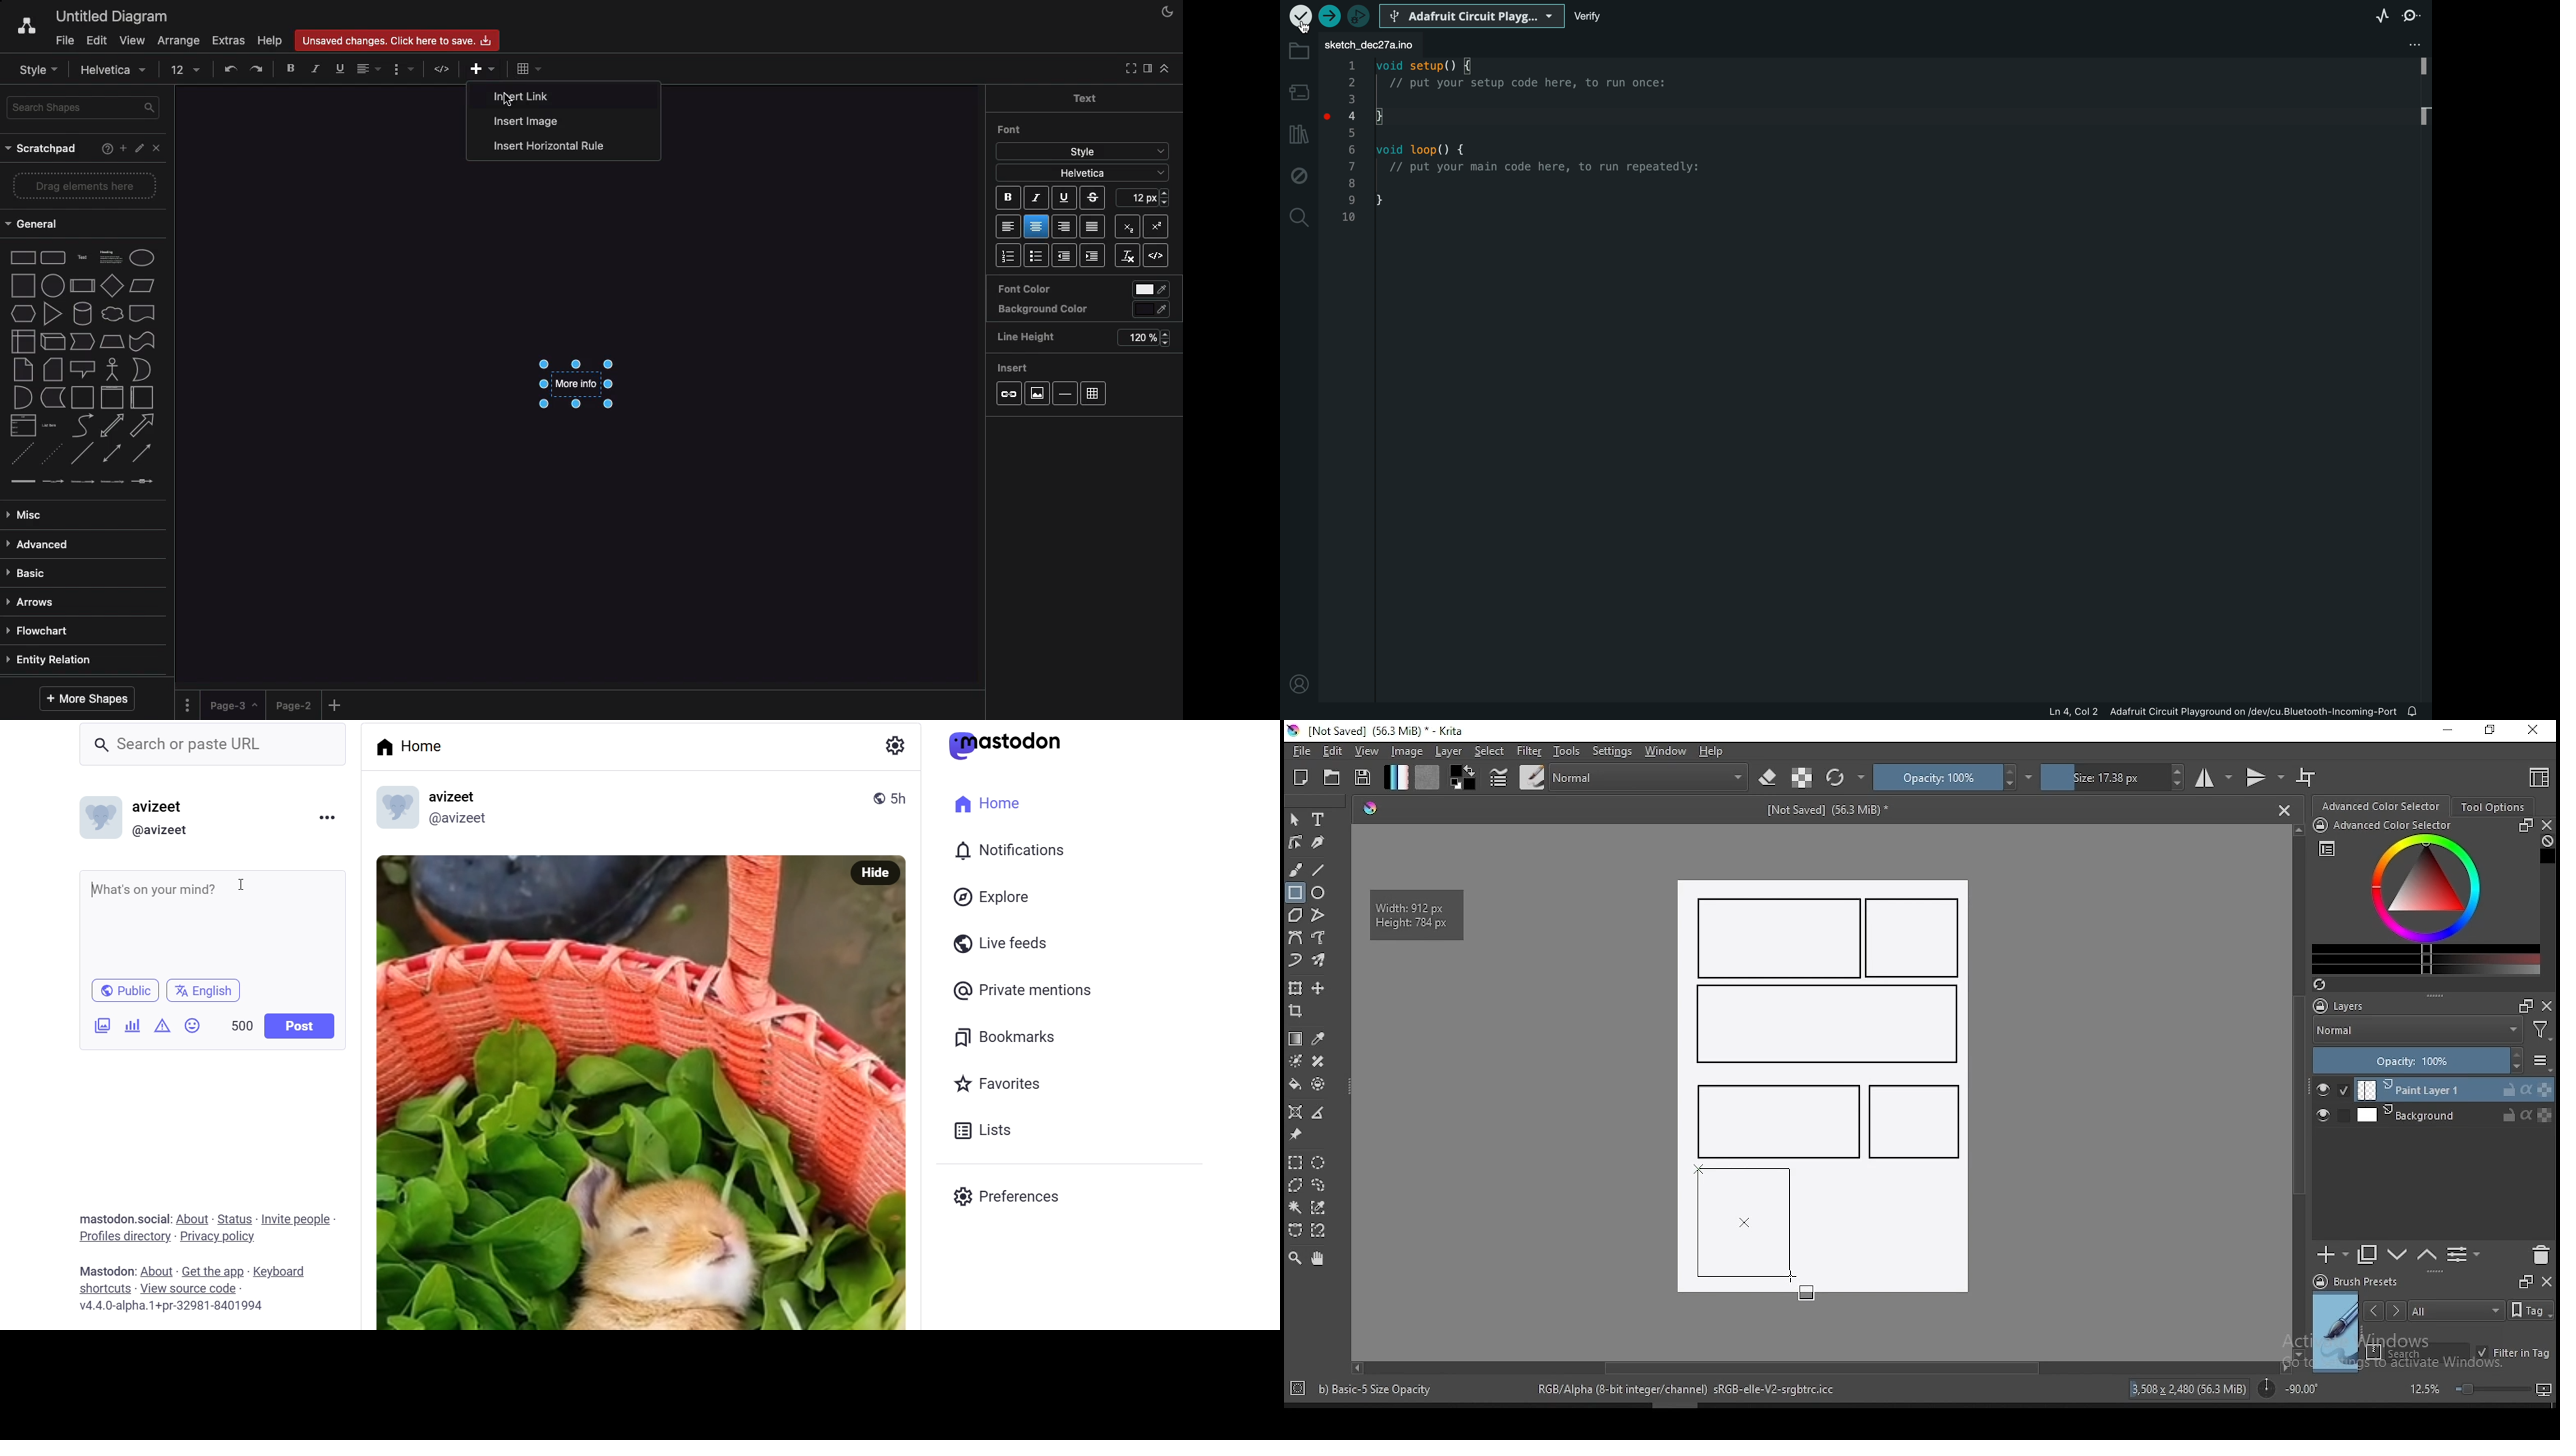 This screenshot has height=1456, width=2576. What do you see at coordinates (162, 1026) in the screenshot?
I see `content warning` at bounding box center [162, 1026].